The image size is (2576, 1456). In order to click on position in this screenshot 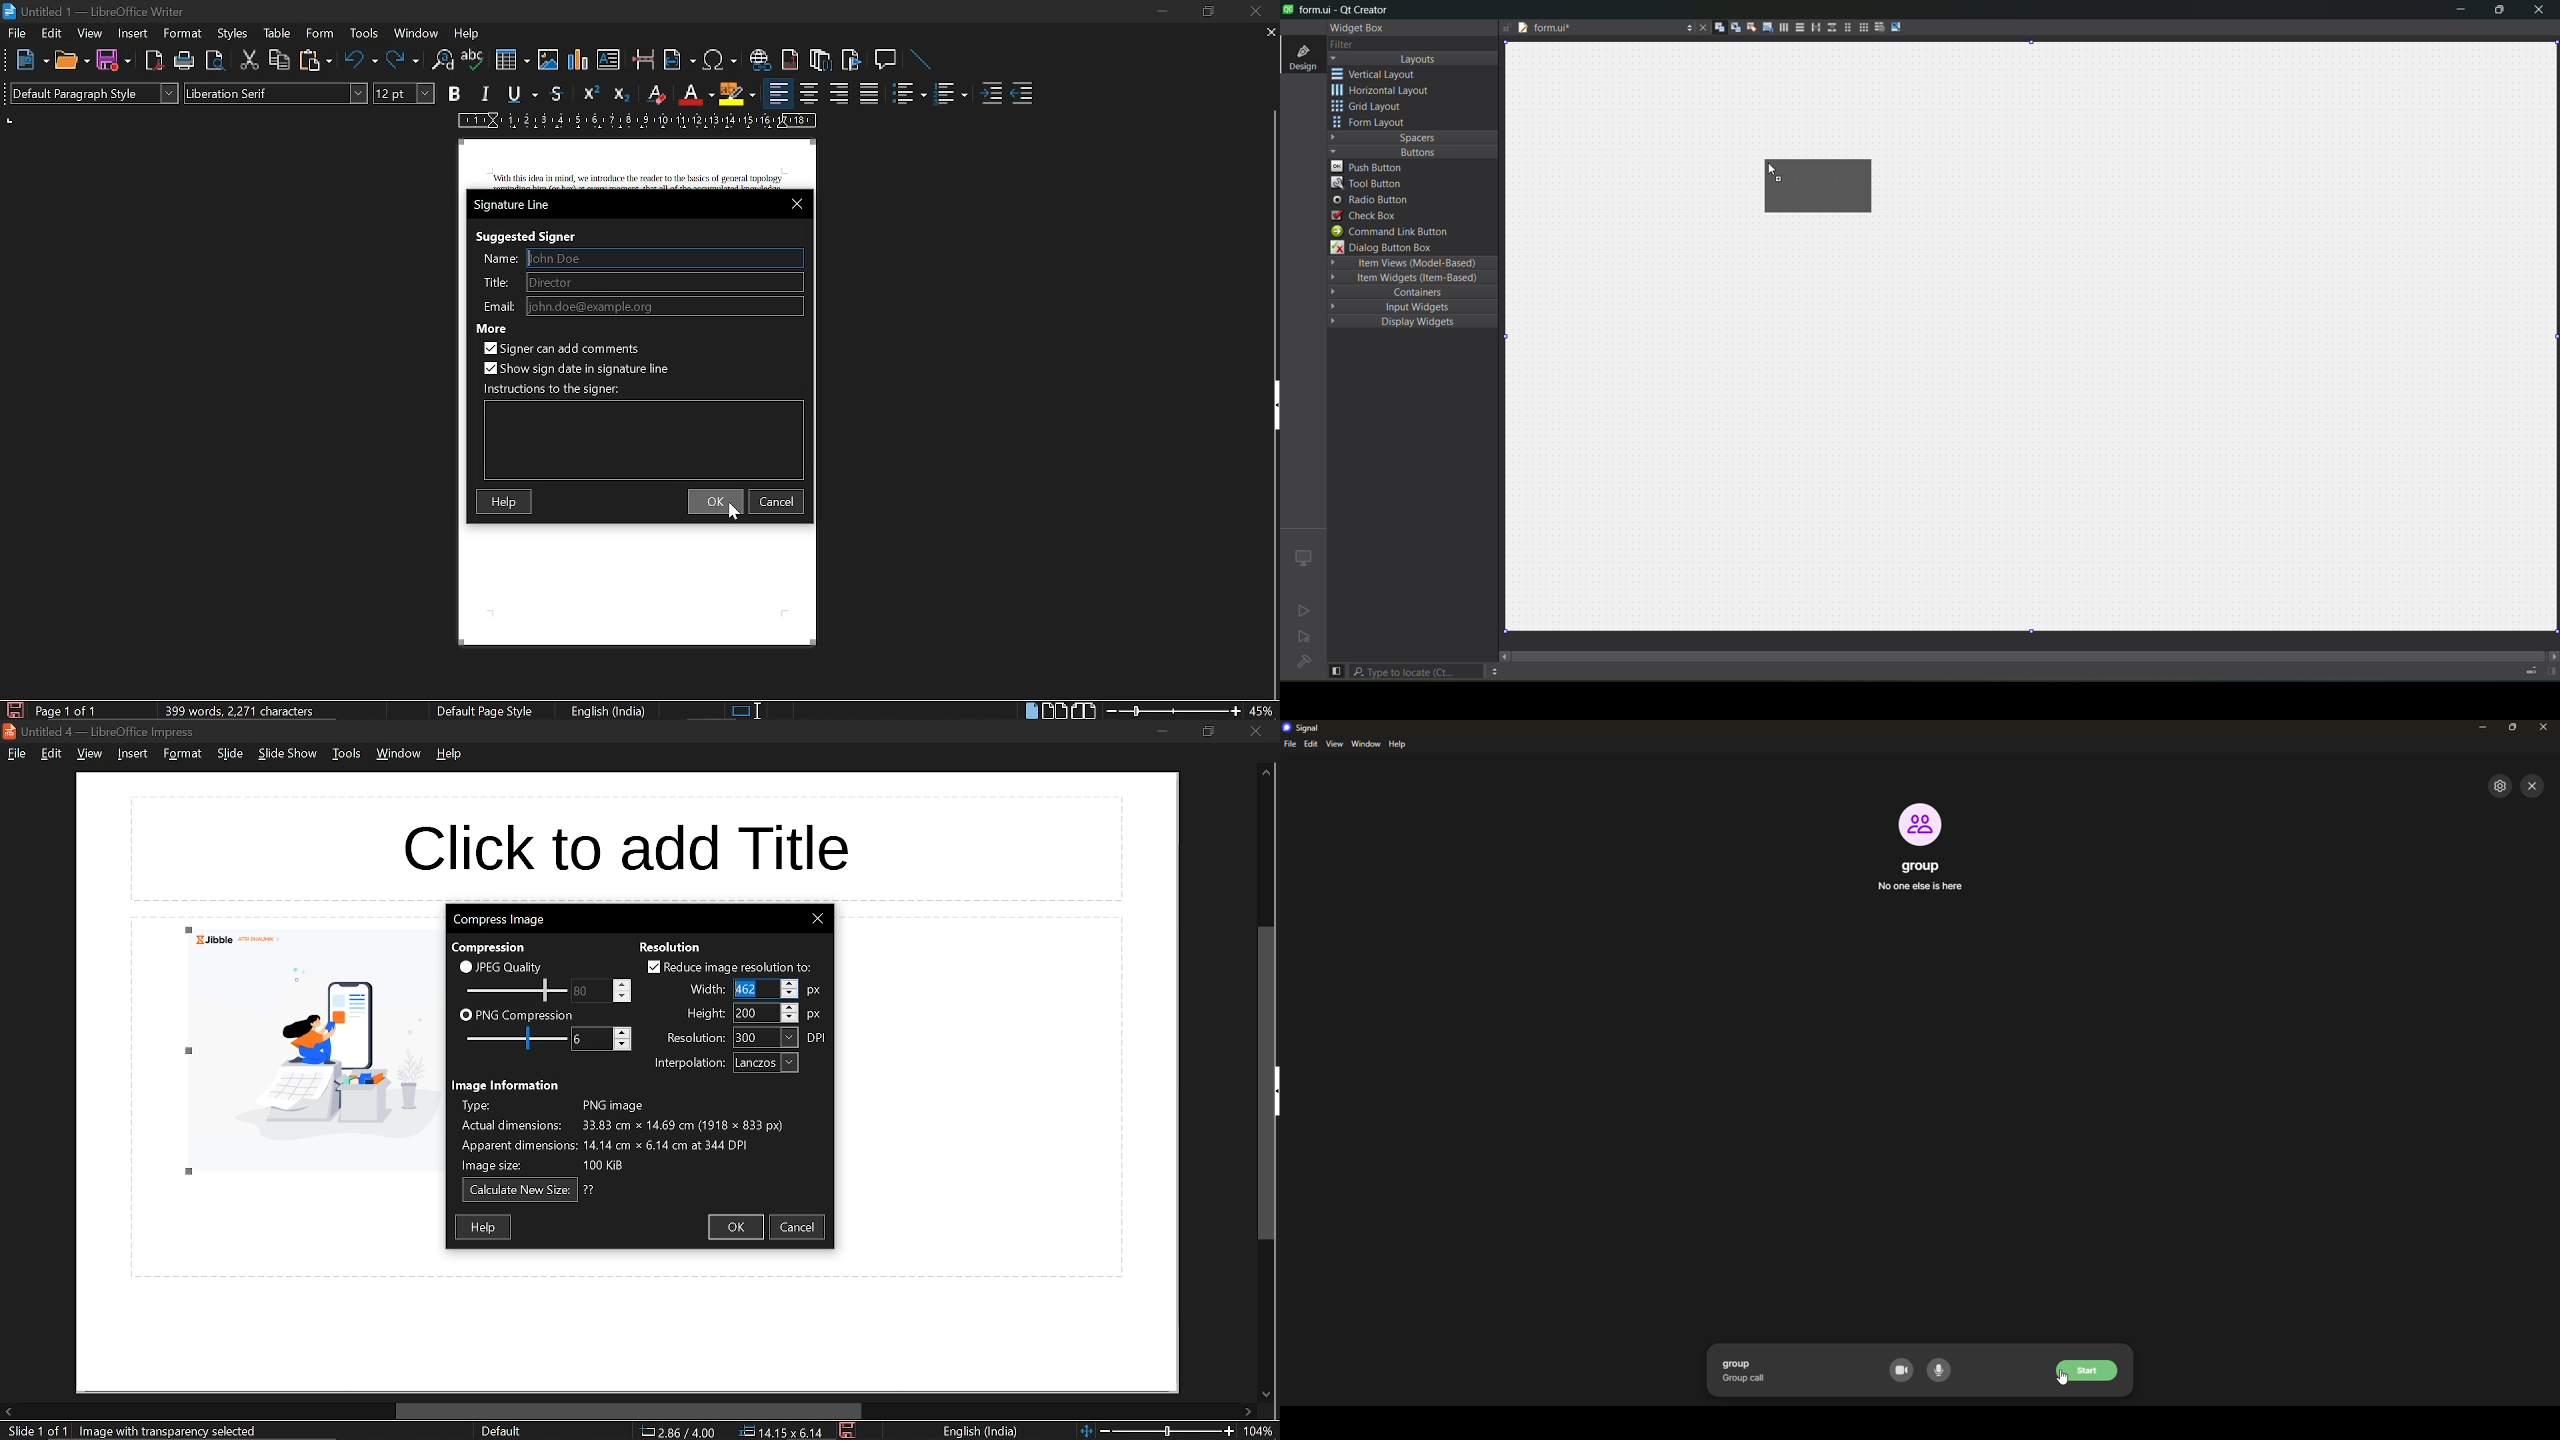, I will do `click(781, 1432)`.